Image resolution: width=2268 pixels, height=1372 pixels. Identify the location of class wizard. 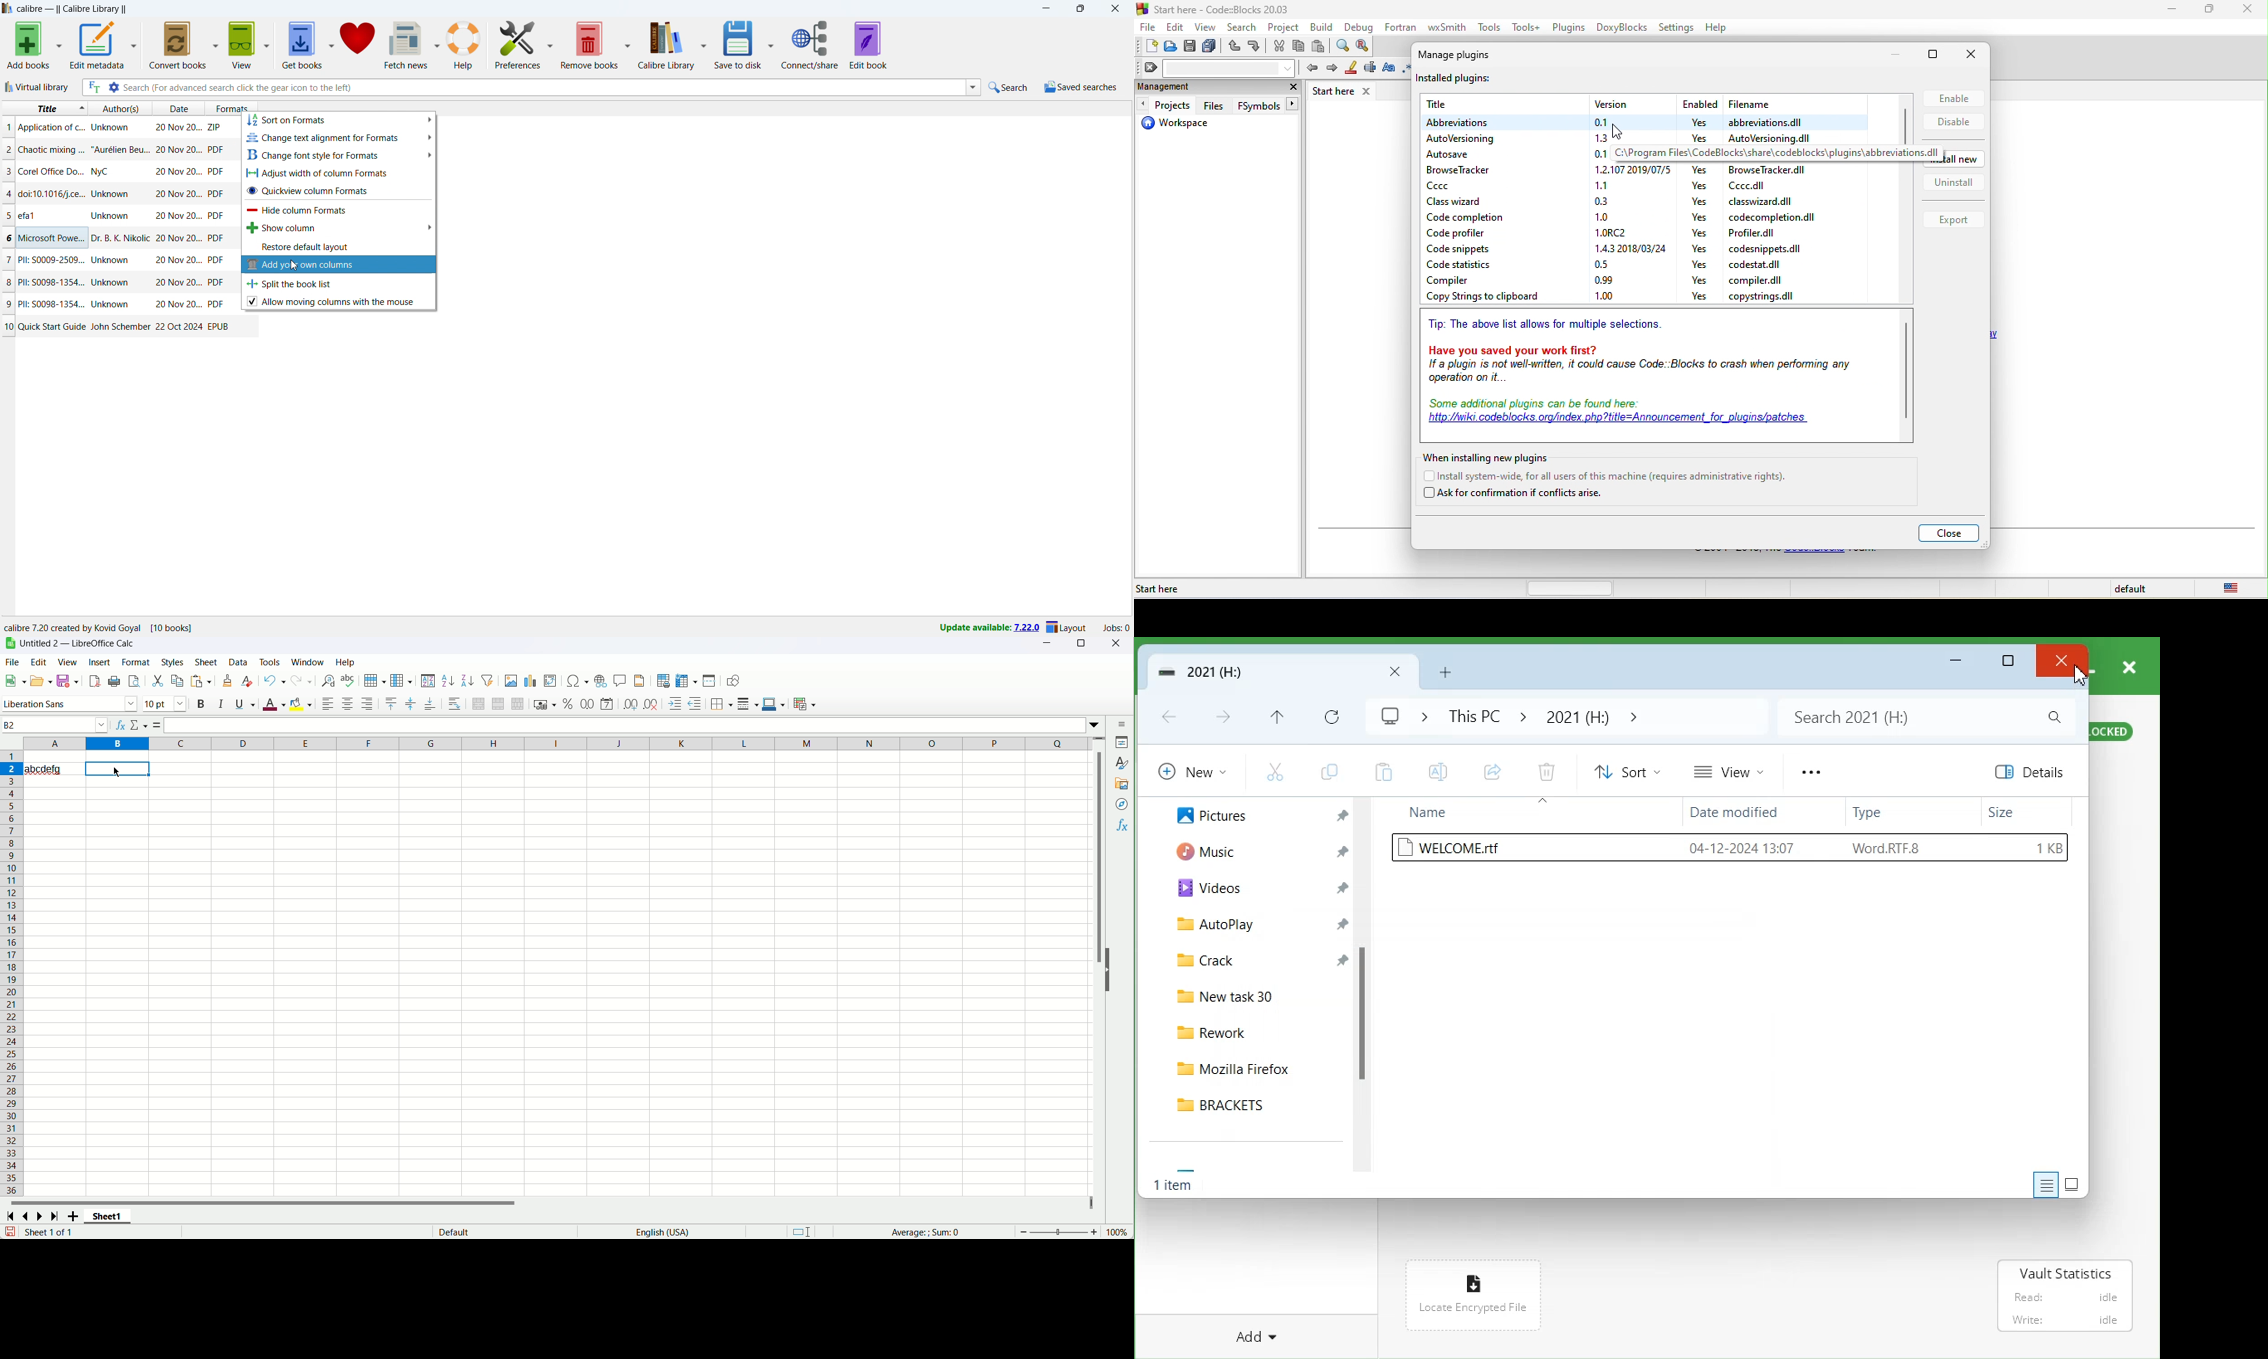
(1462, 203).